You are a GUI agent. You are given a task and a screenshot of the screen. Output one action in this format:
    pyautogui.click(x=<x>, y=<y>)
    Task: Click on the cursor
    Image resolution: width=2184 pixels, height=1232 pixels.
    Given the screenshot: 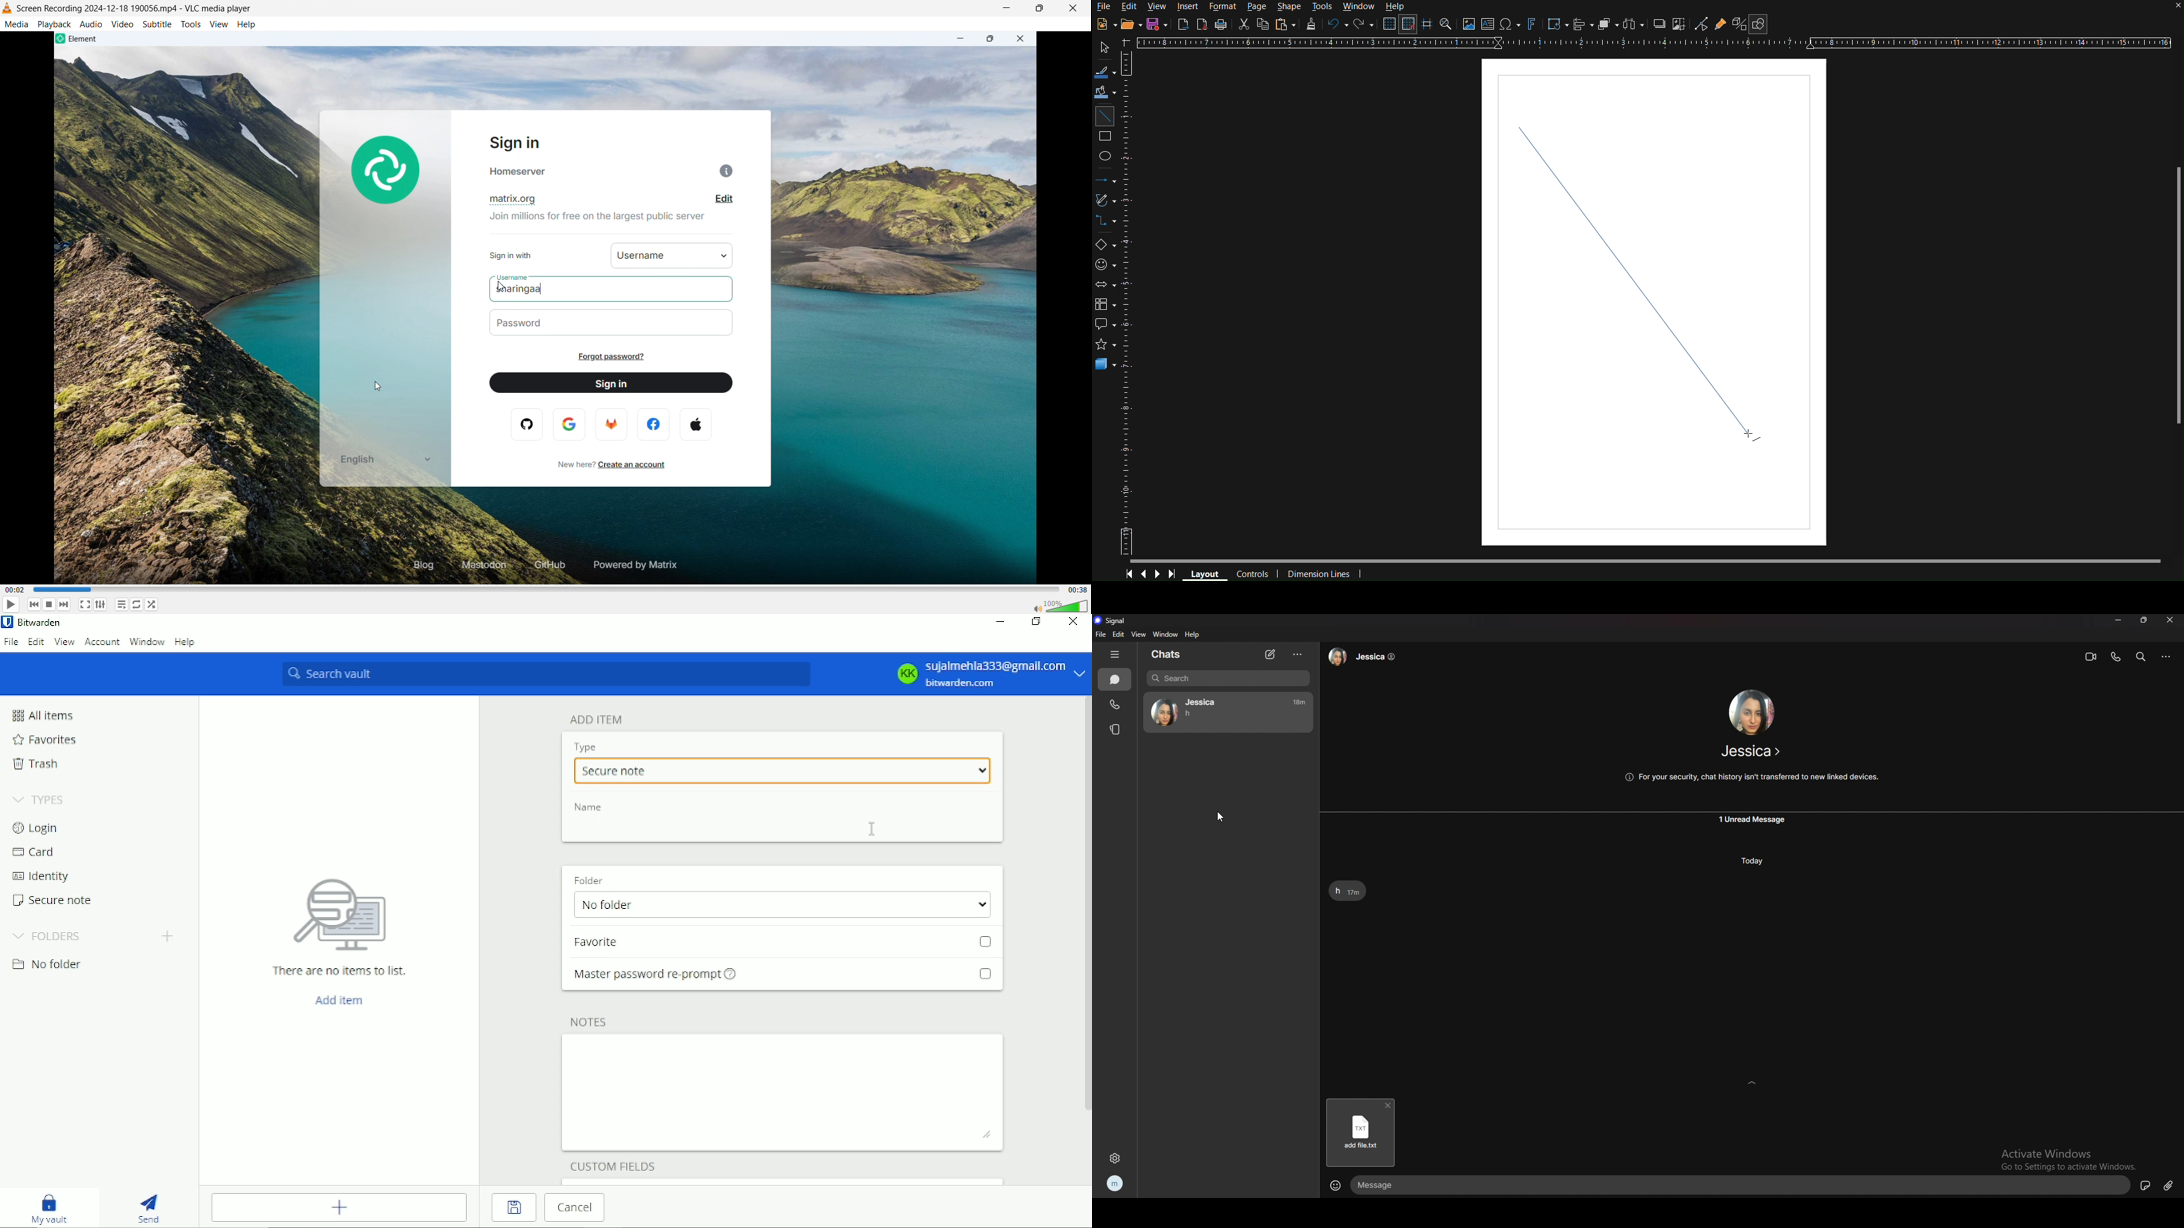 What is the action you would take?
    pyautogui.click(x=1754, y=435)
    